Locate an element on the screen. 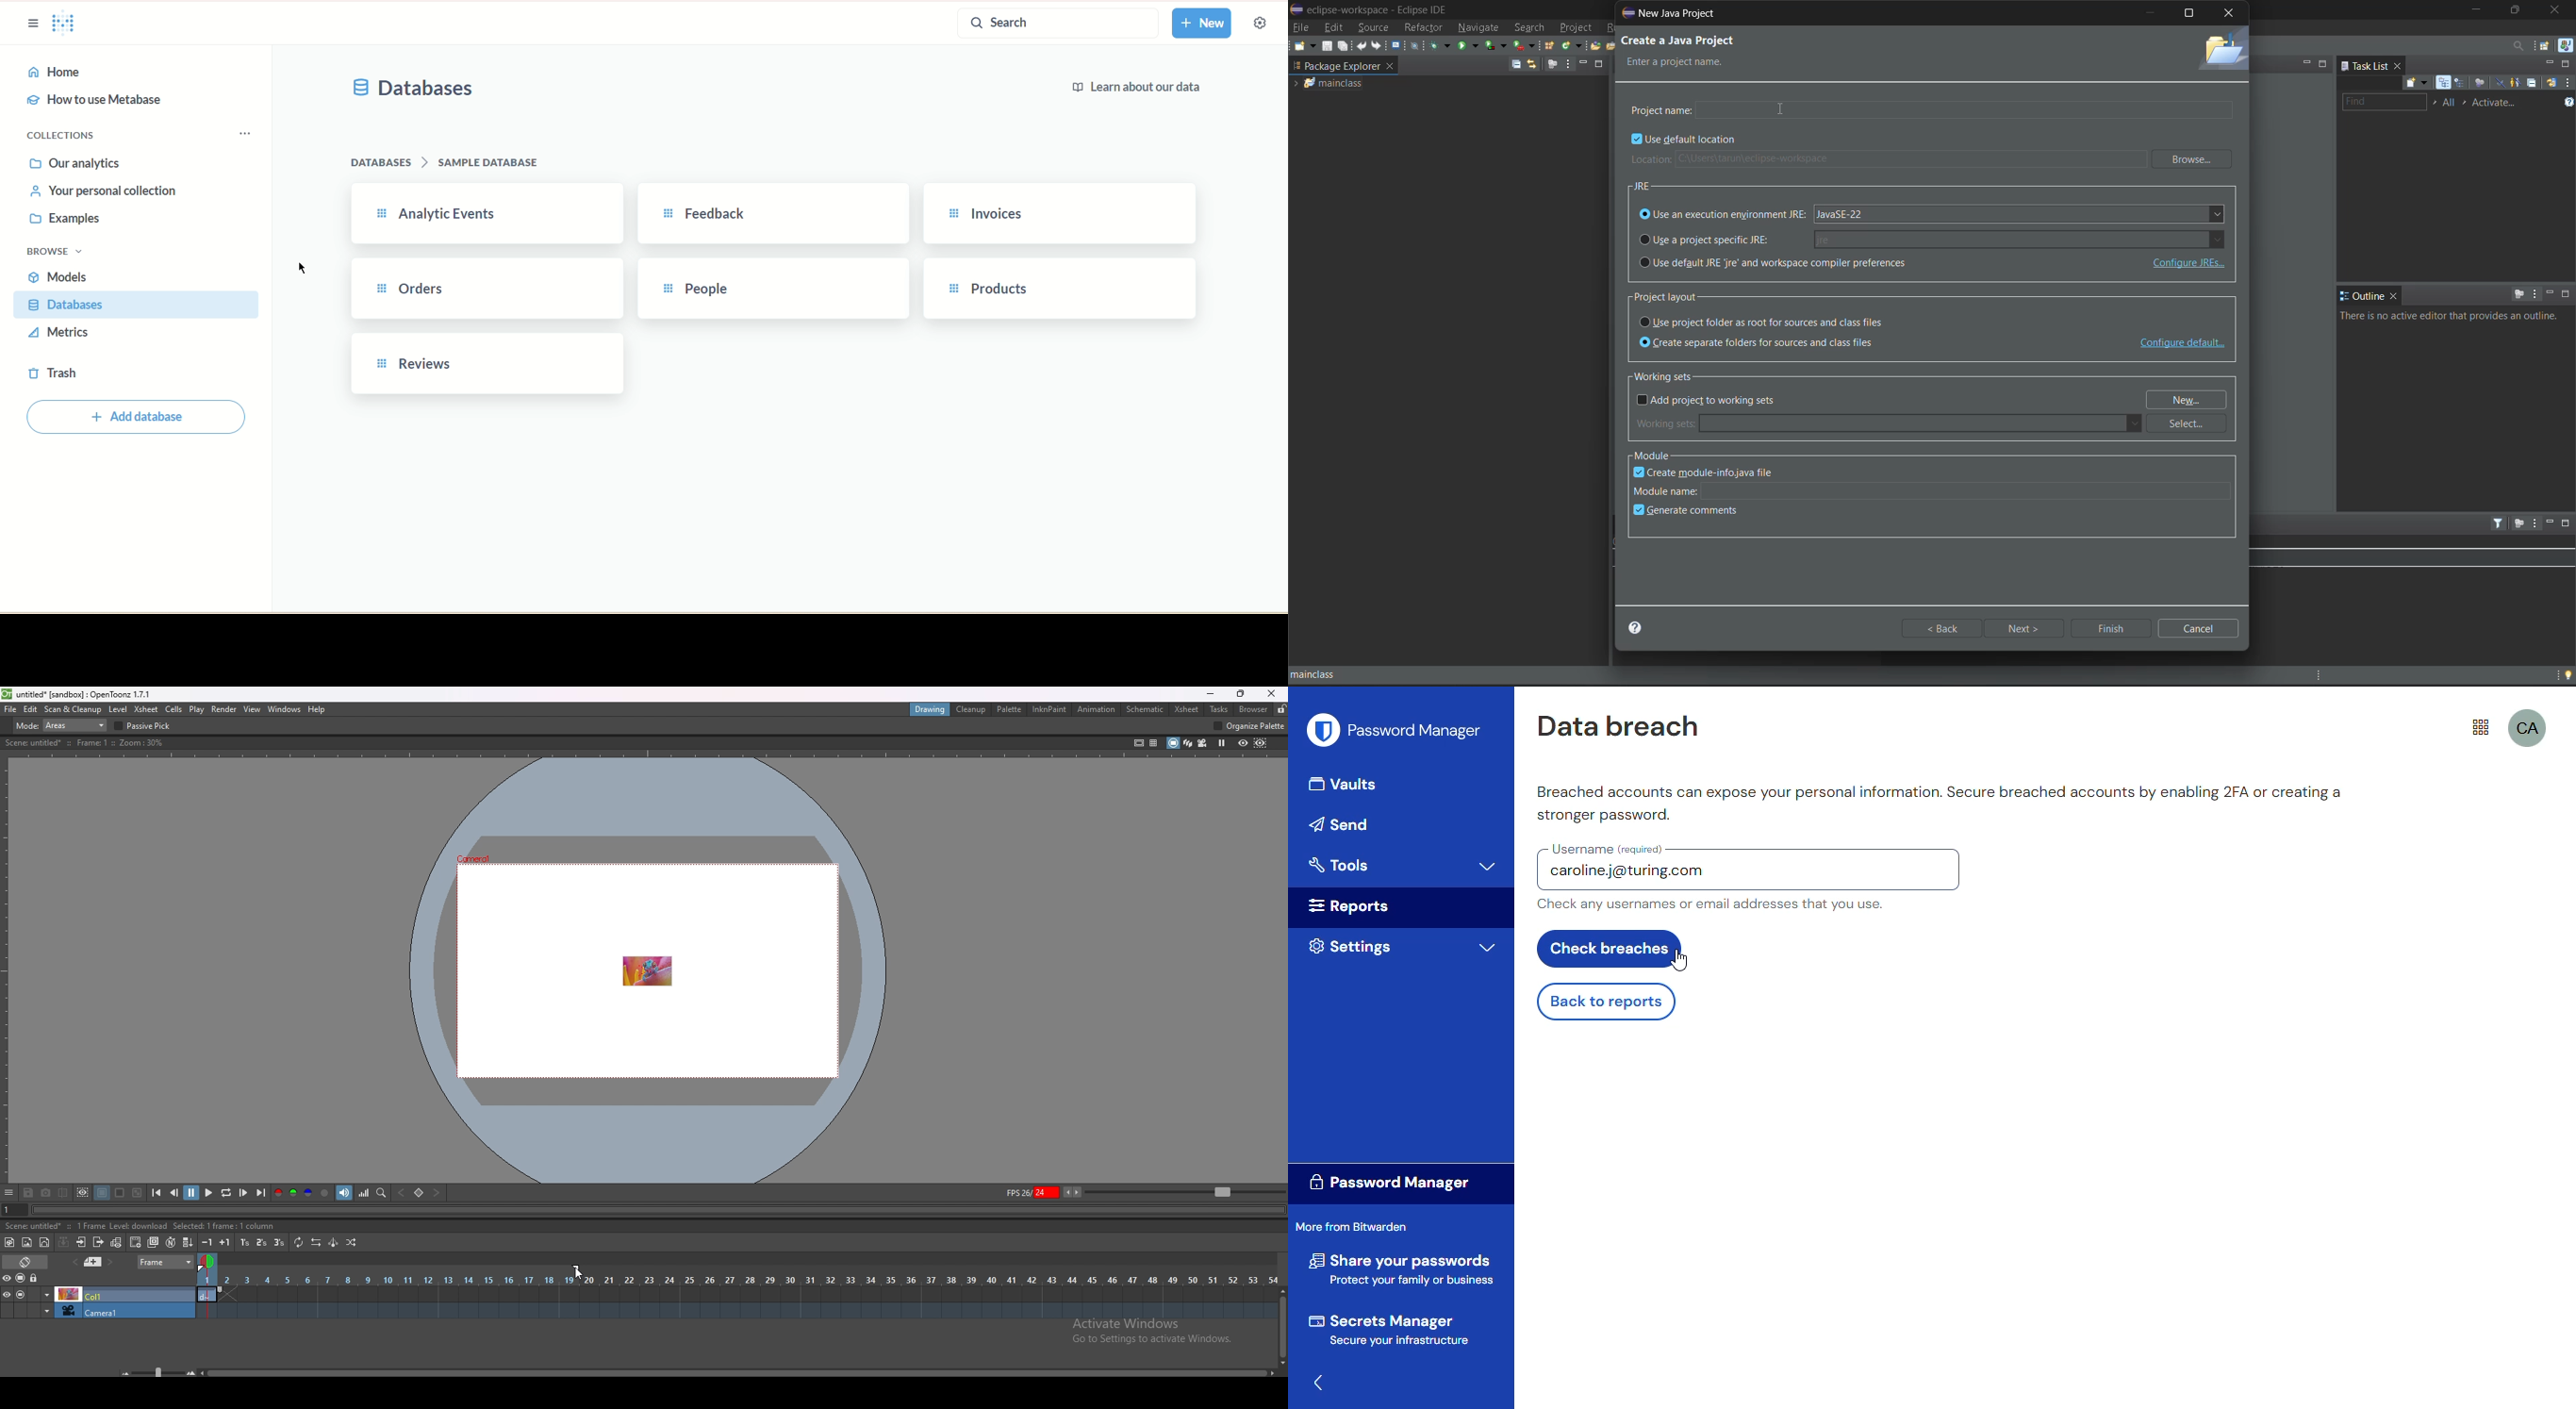  reports is located at coordinates (1351, 906).